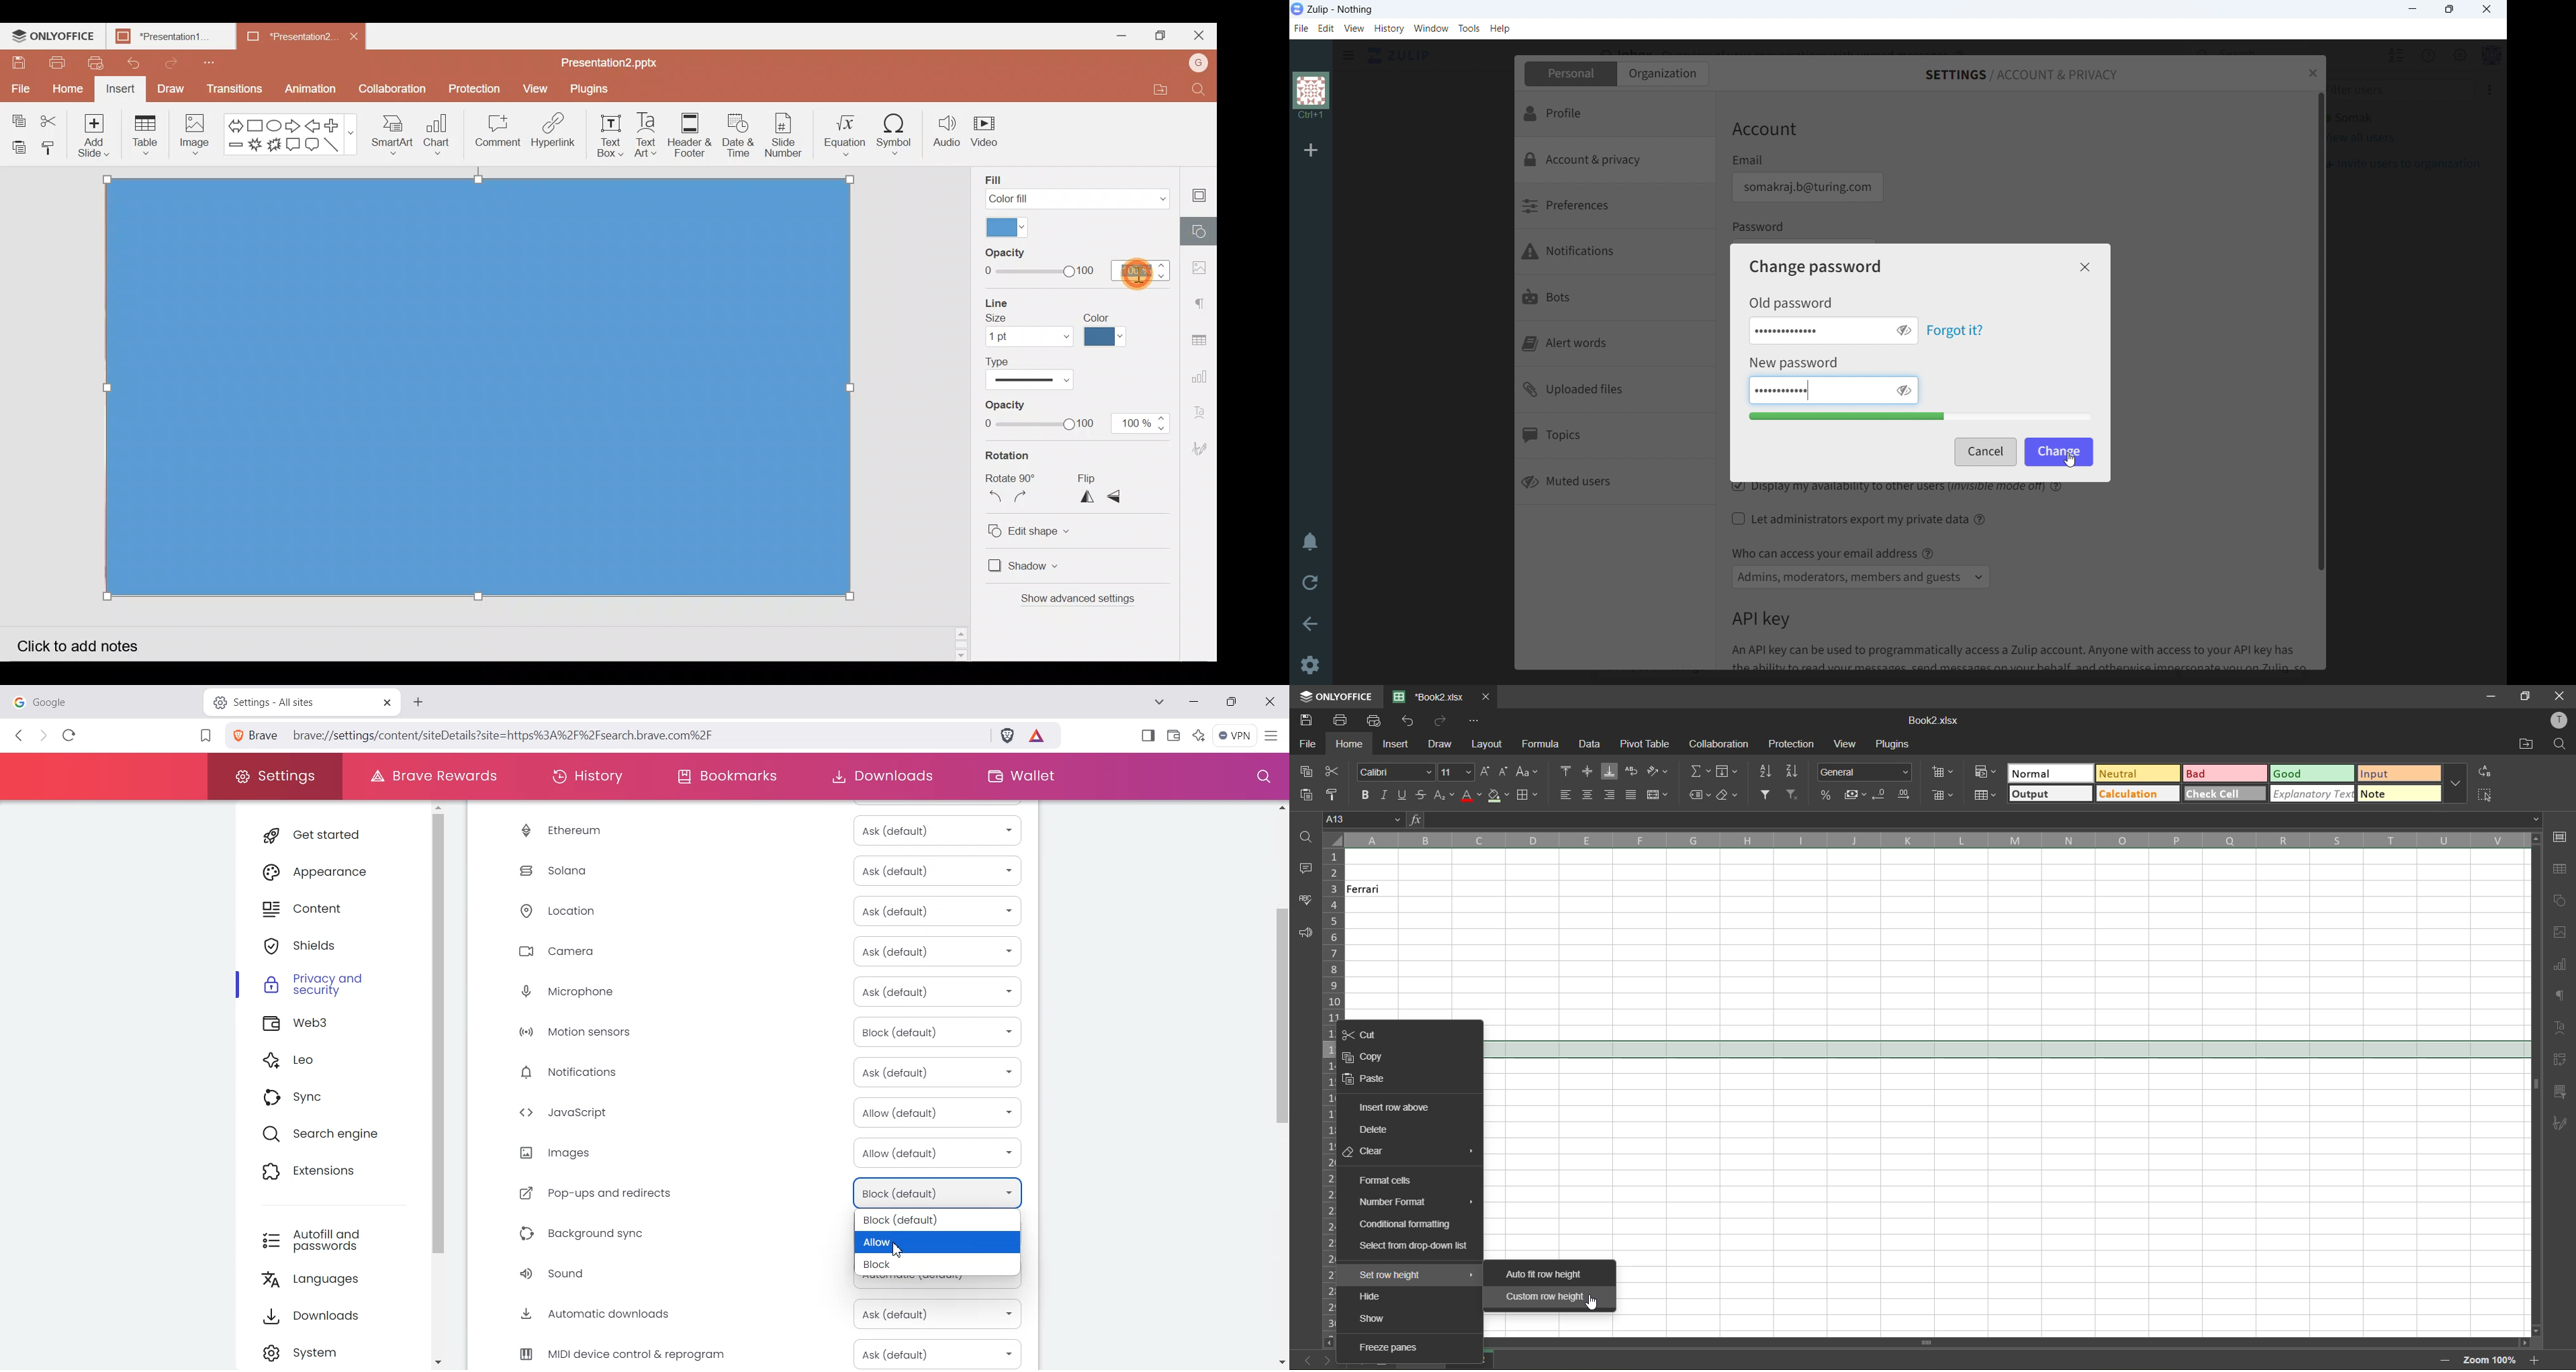  What do you see at coordinates (2557, 721) in the screenshot?
I see `profile` at bounding box center [2557, 721].